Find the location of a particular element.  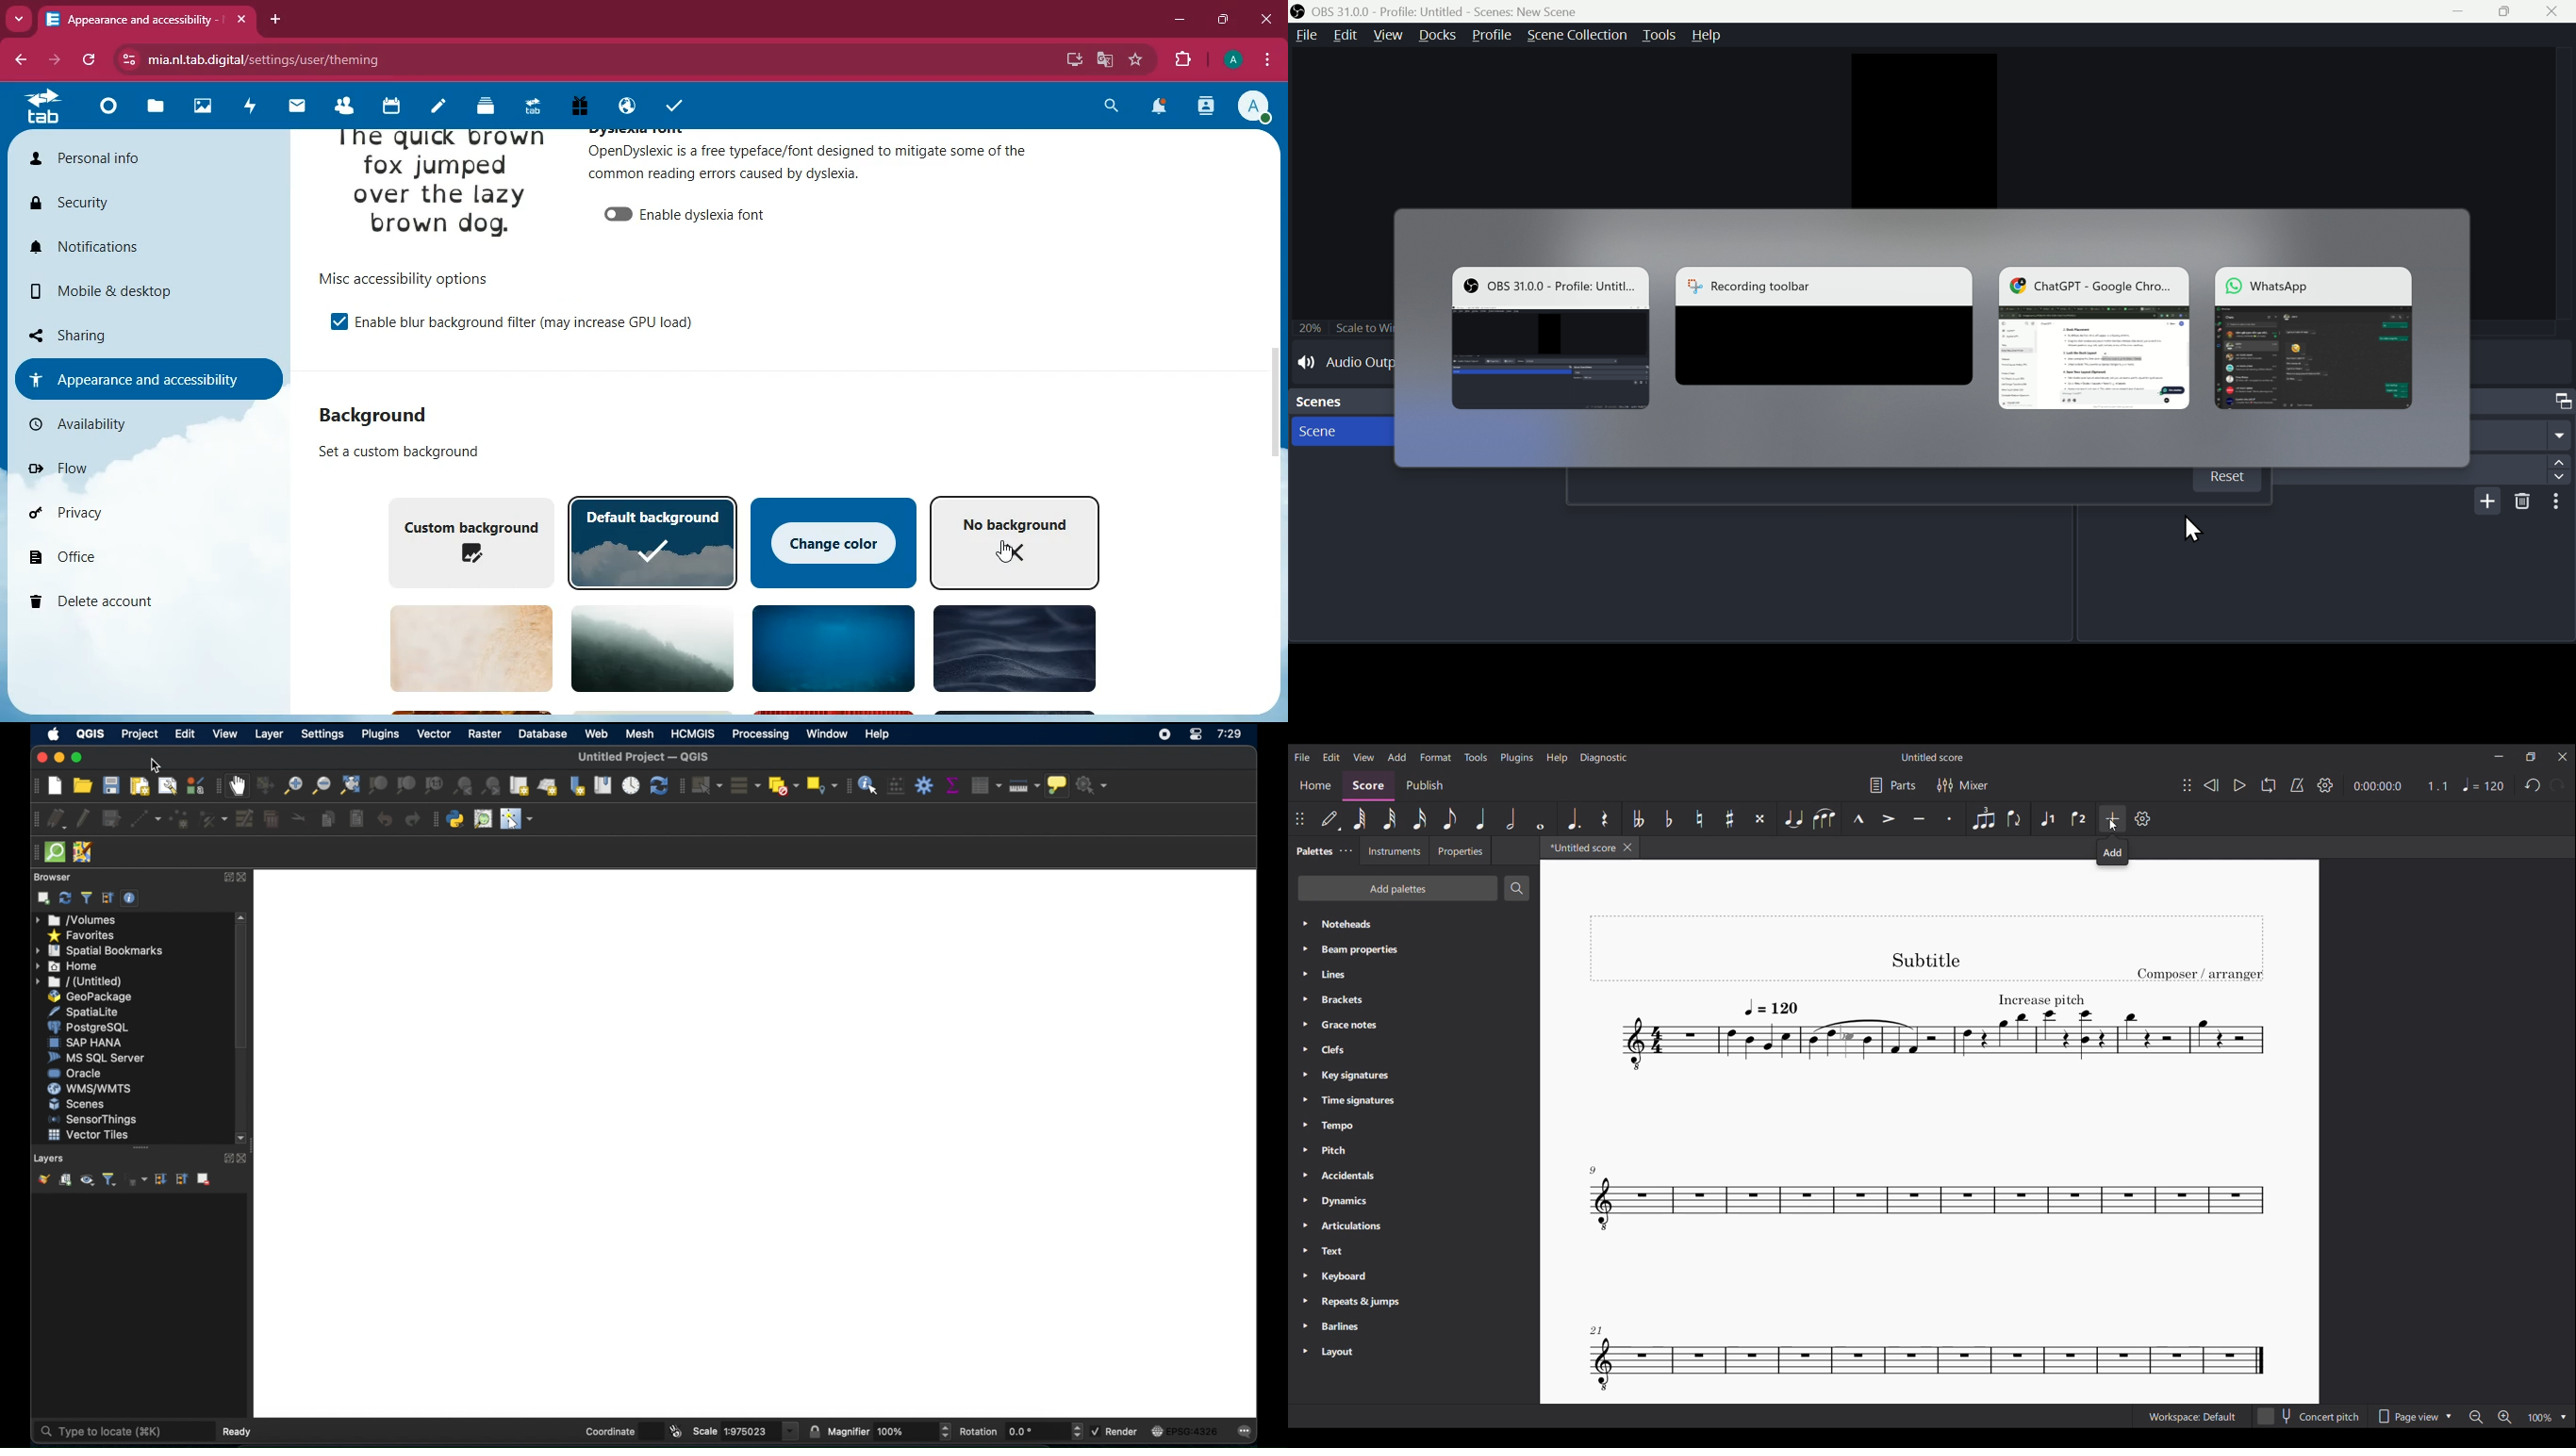

expand is located at coordinates (227, 877).